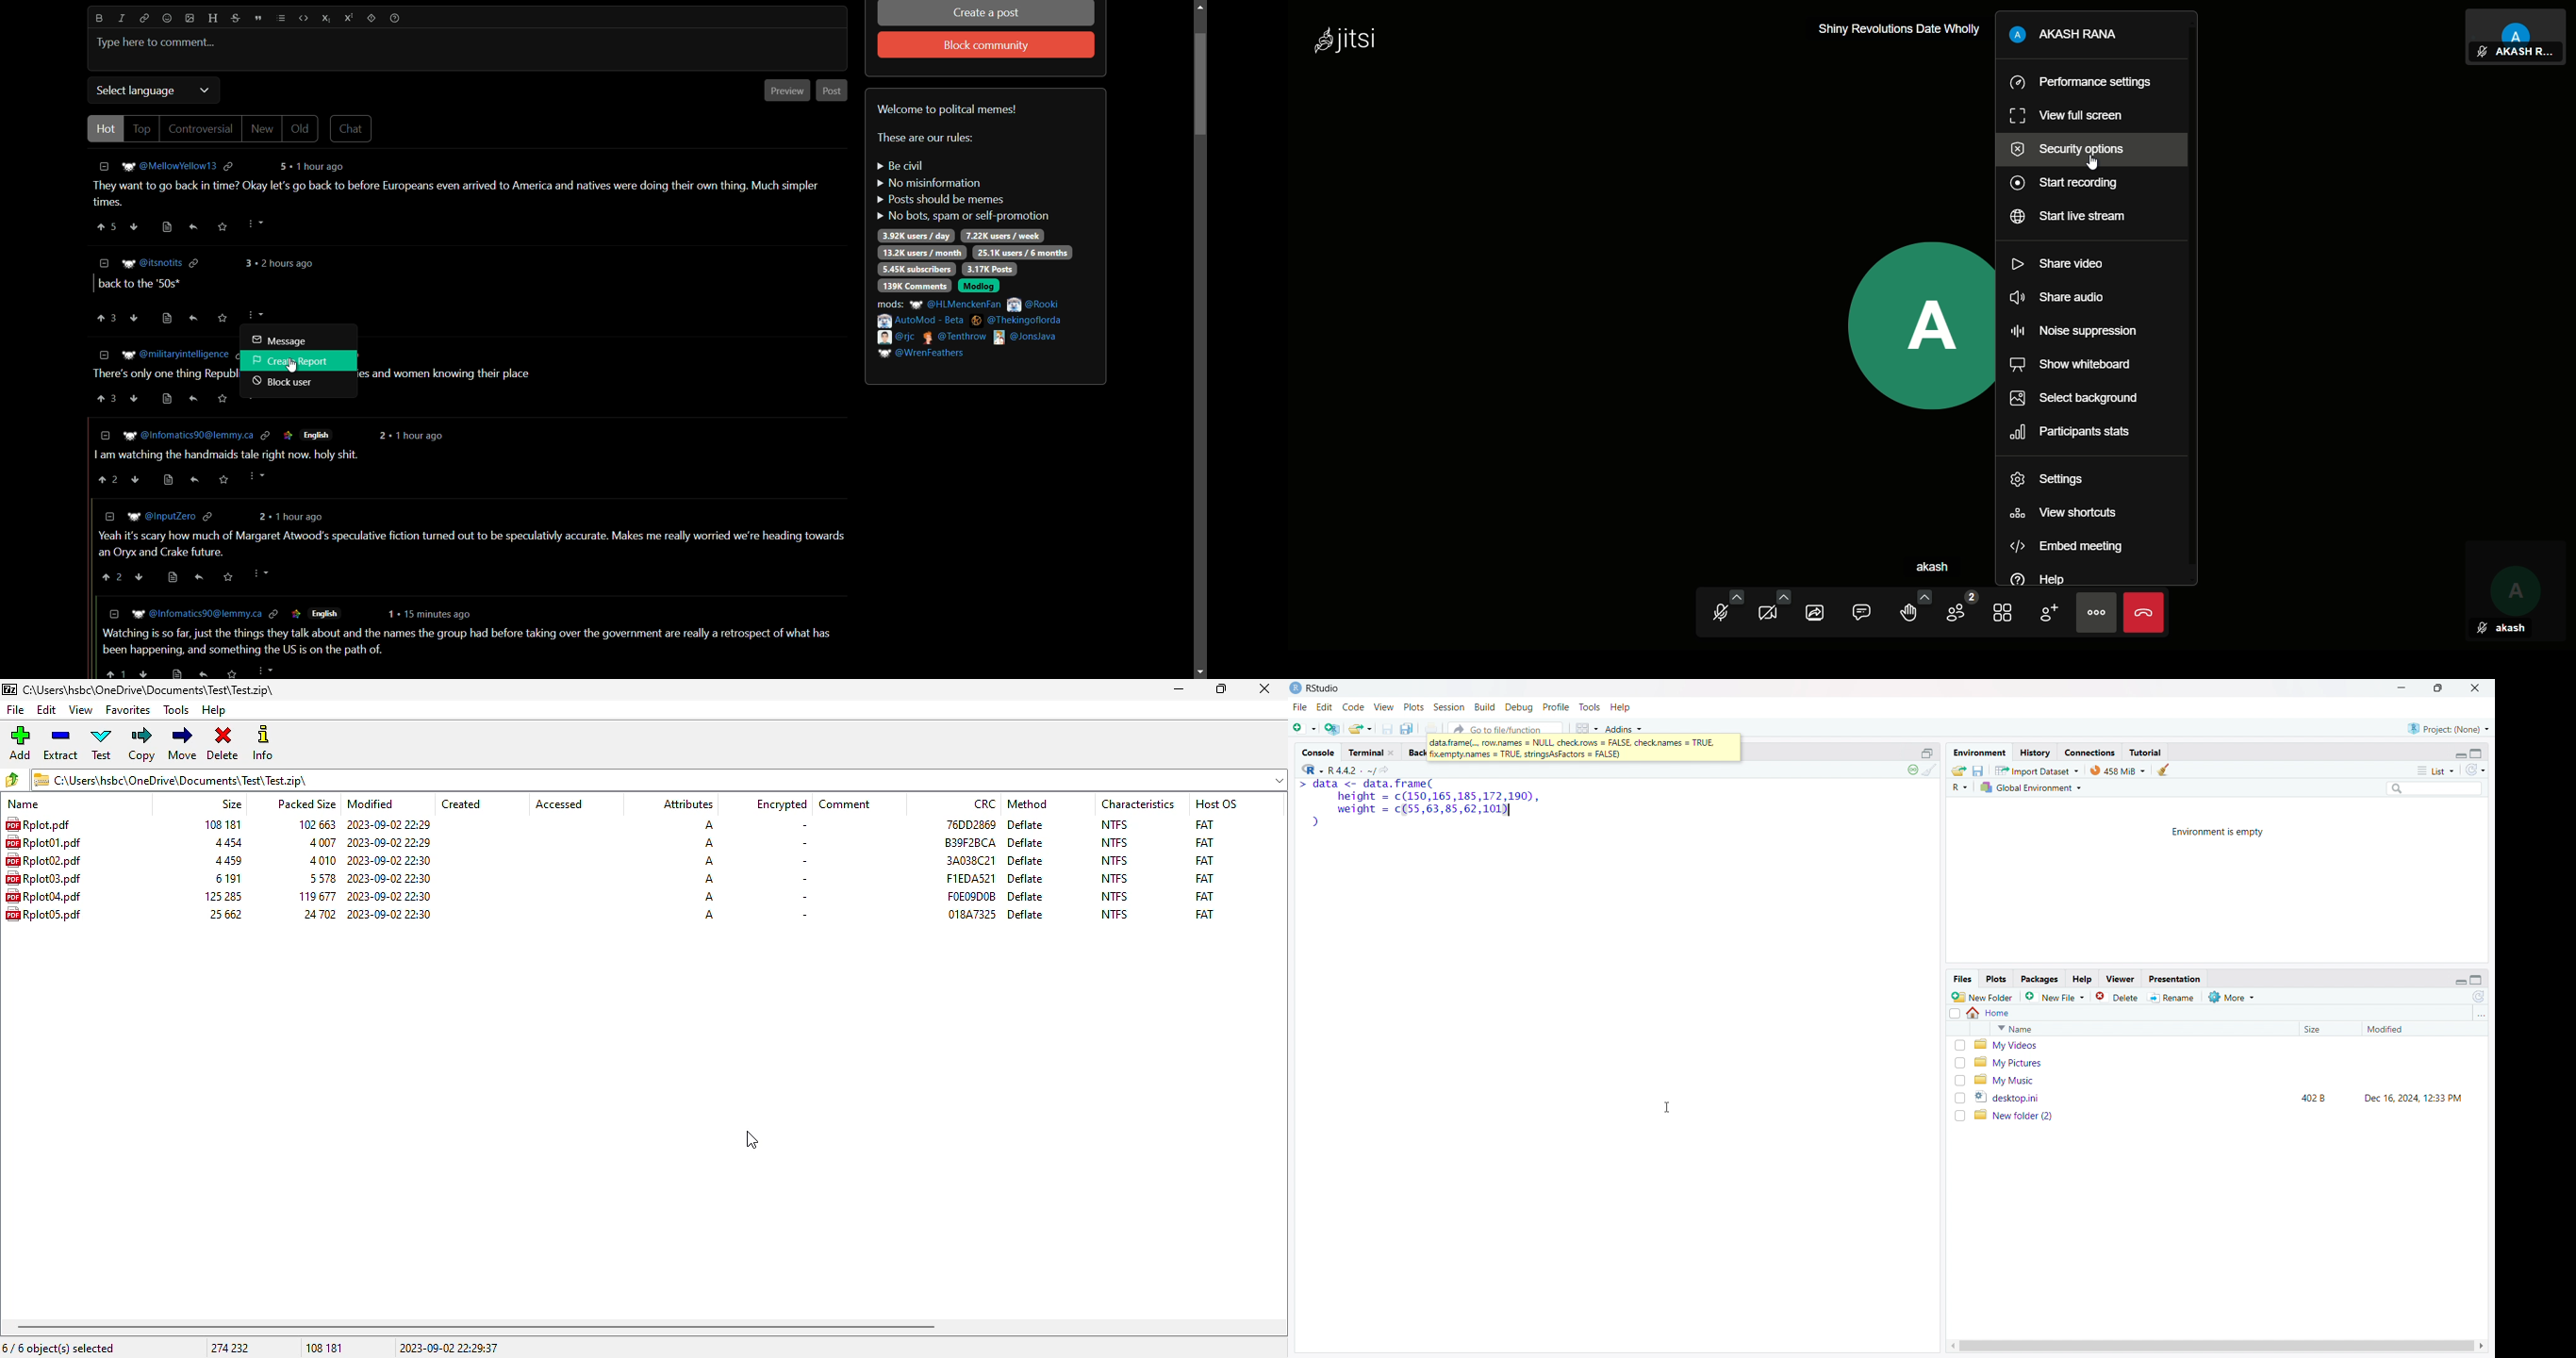  Describe the element at coordinates (302, 129) in the screenshot. I see `old` at that location.